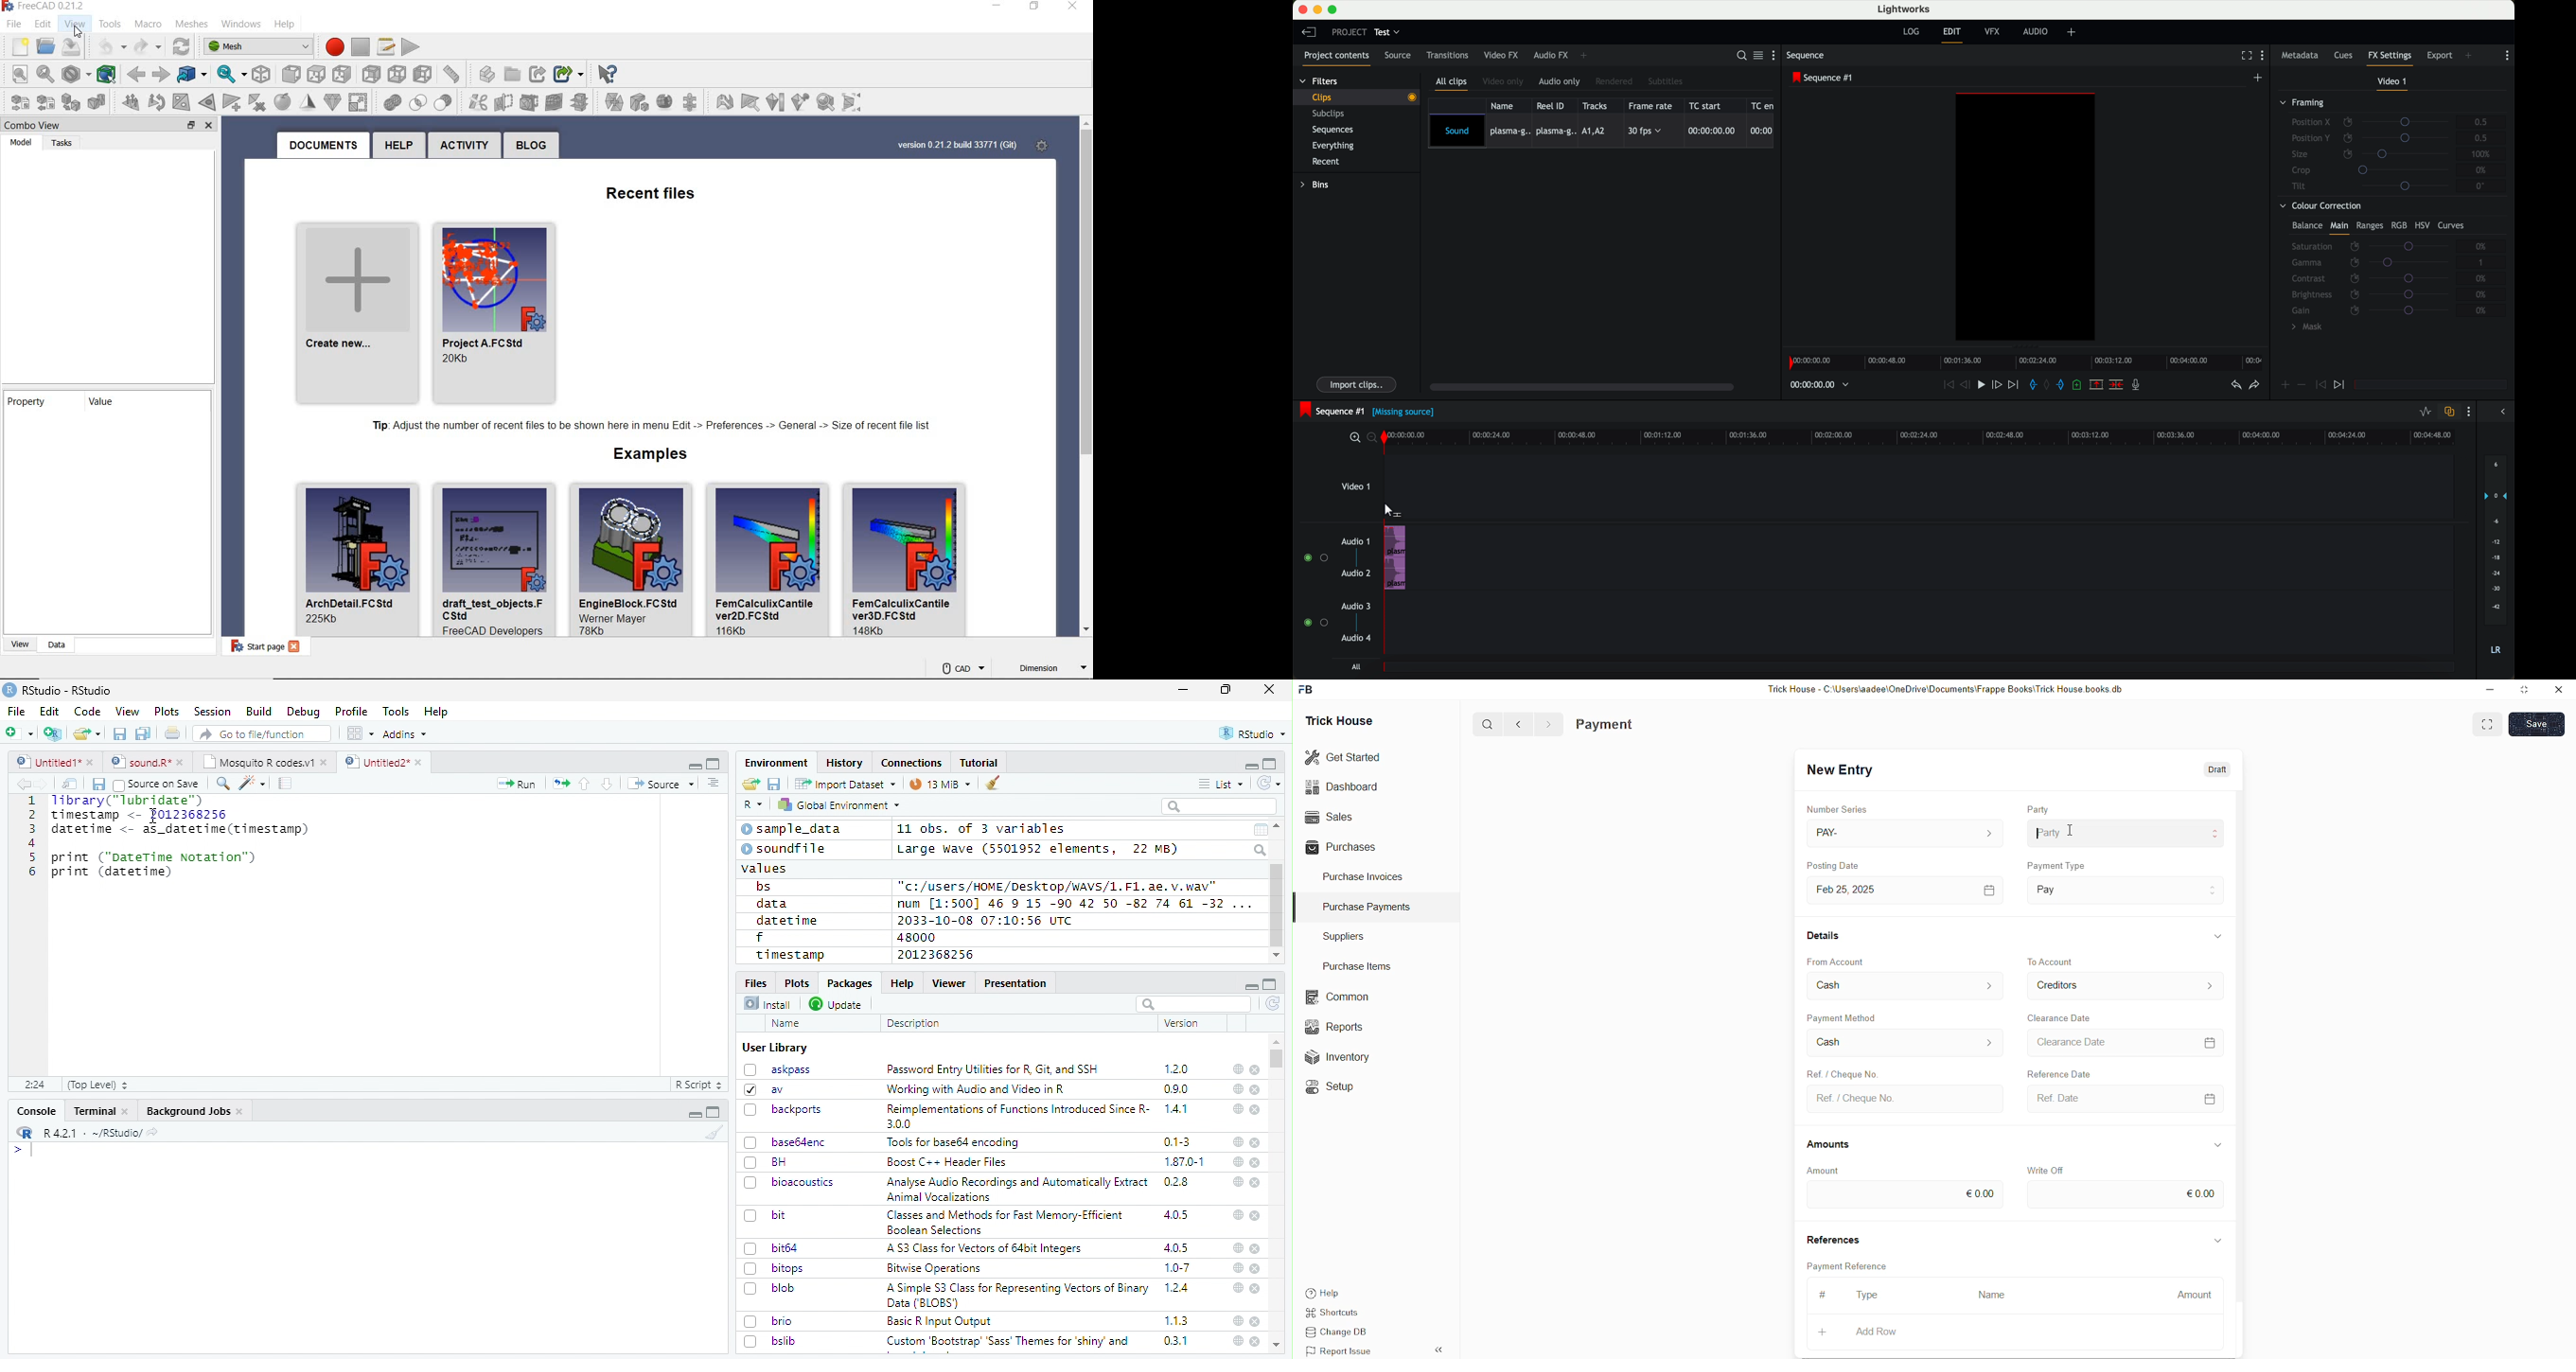 Image resolution: width=2576 pixels, height=1372 pixels. What do you see at coordinates (697, 1112) in the screenshot?
I see `minimize` at bounding box center [697, 1112].